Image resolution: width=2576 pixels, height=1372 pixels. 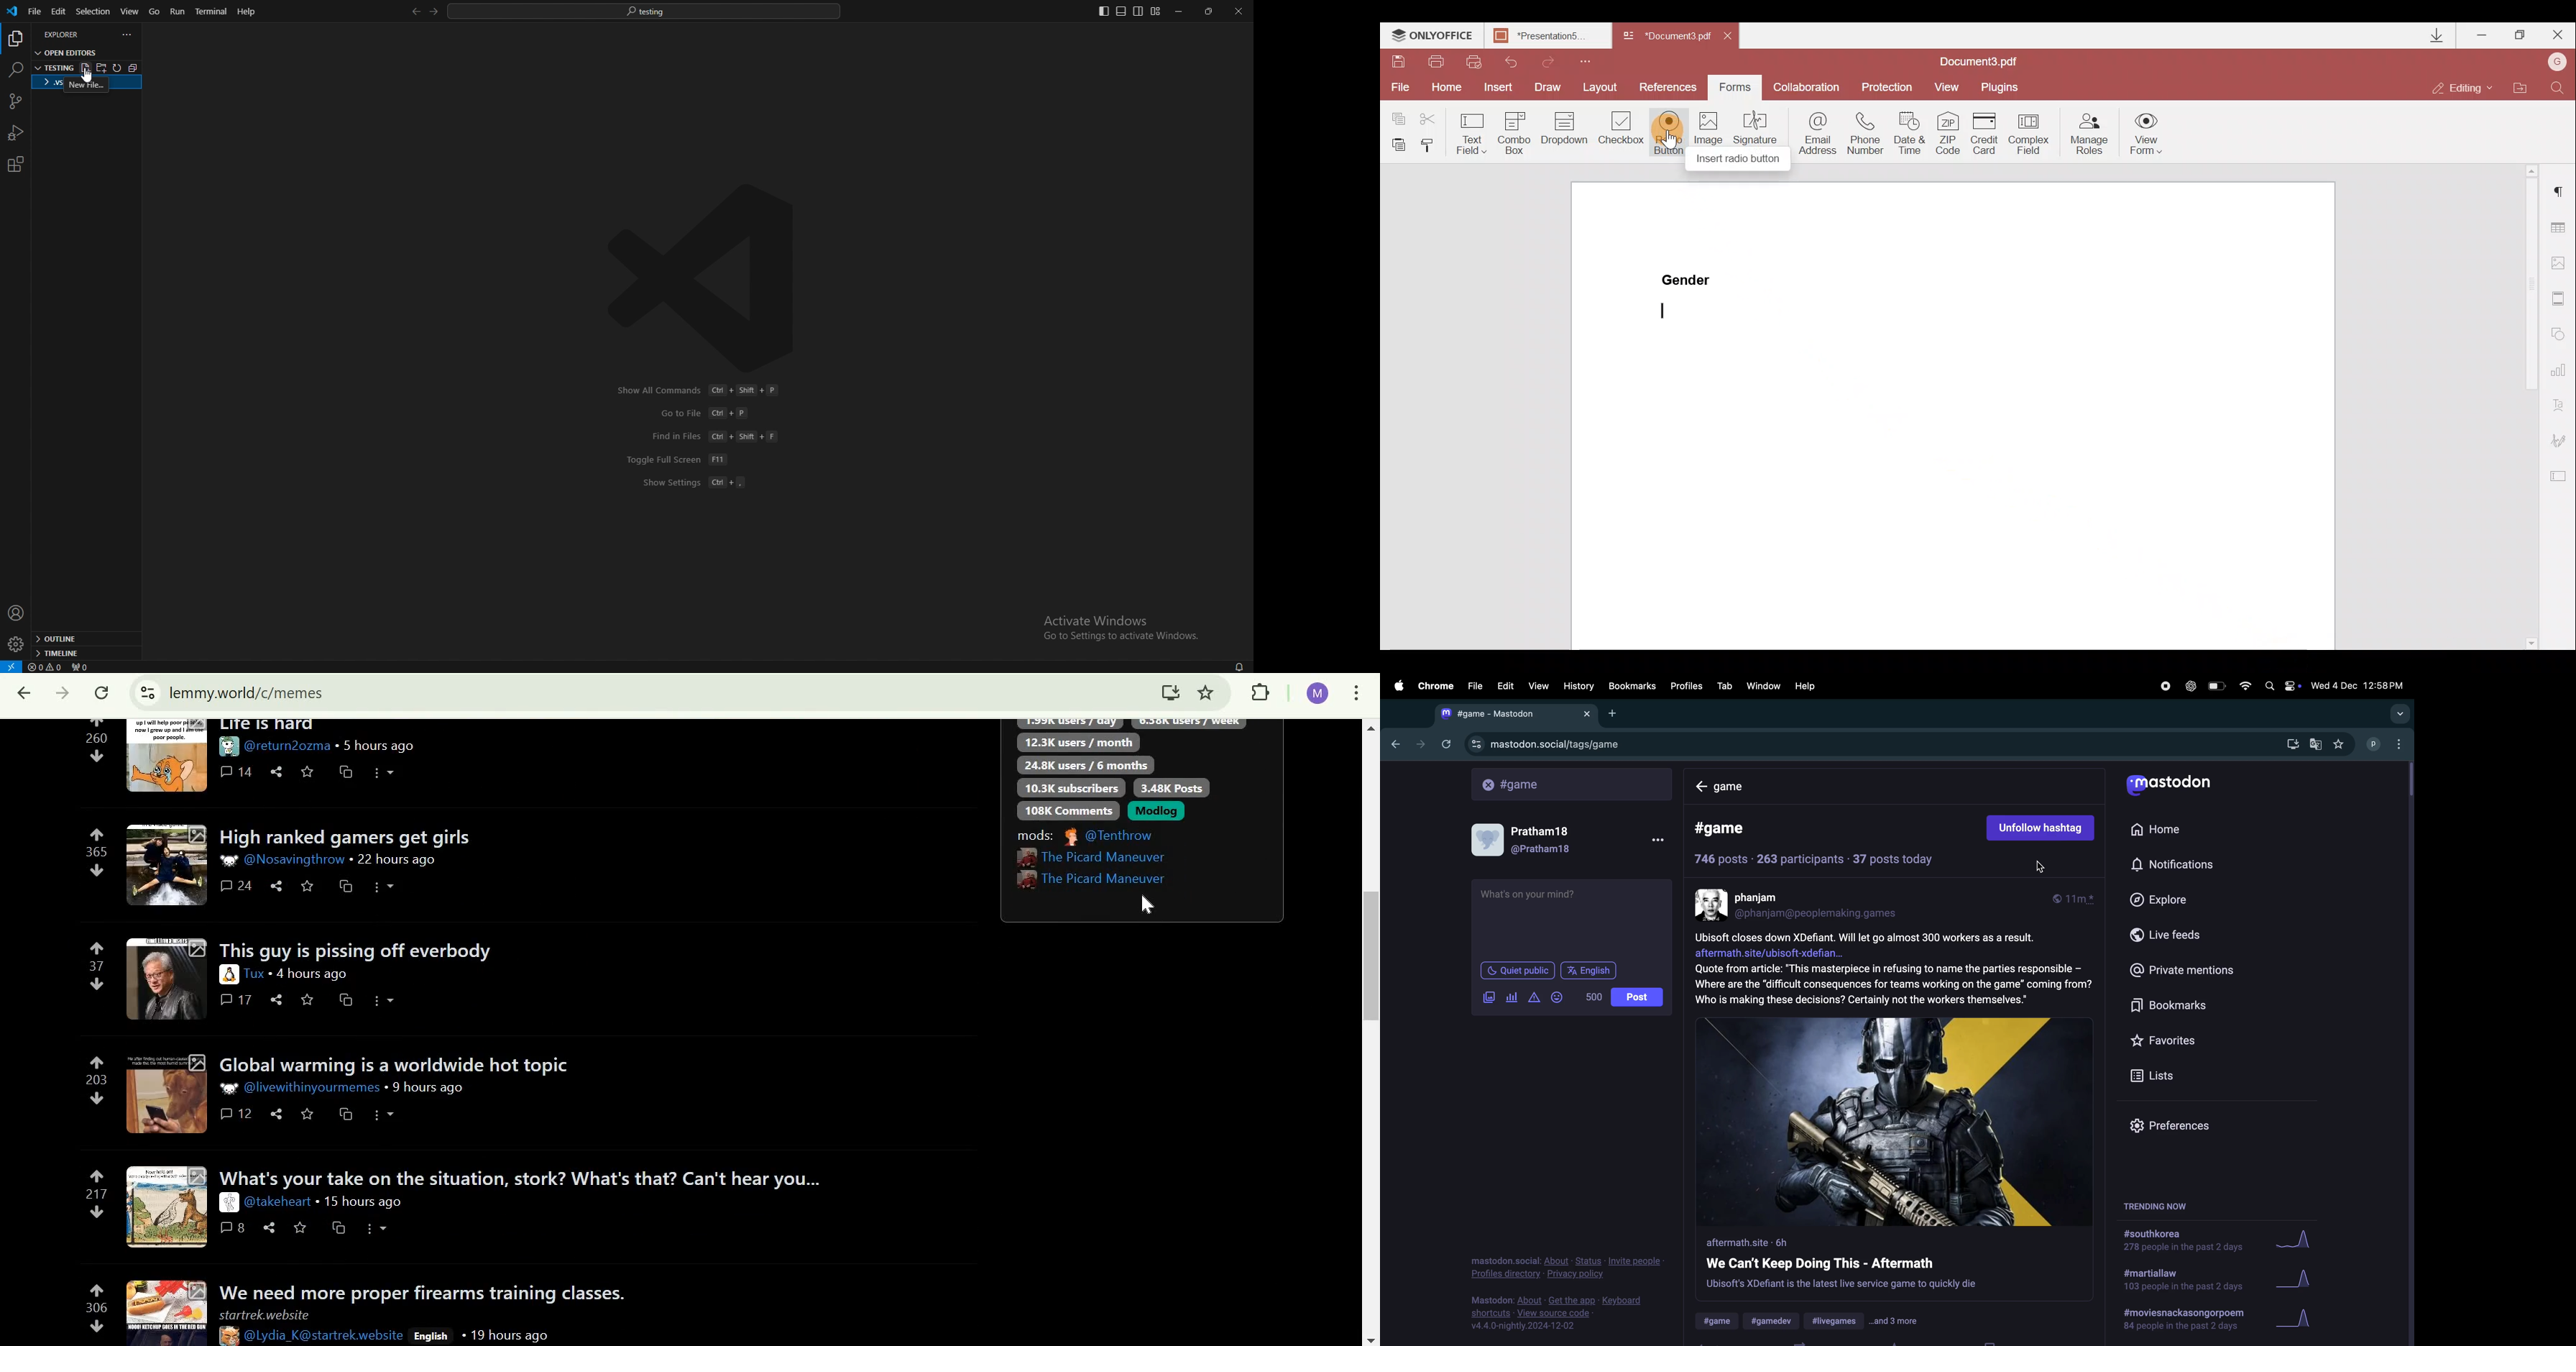 What do you see at coordinates (1170, 692) in the screenshot?
I see `install lemmy.world` at bounding box center [1170, 692].